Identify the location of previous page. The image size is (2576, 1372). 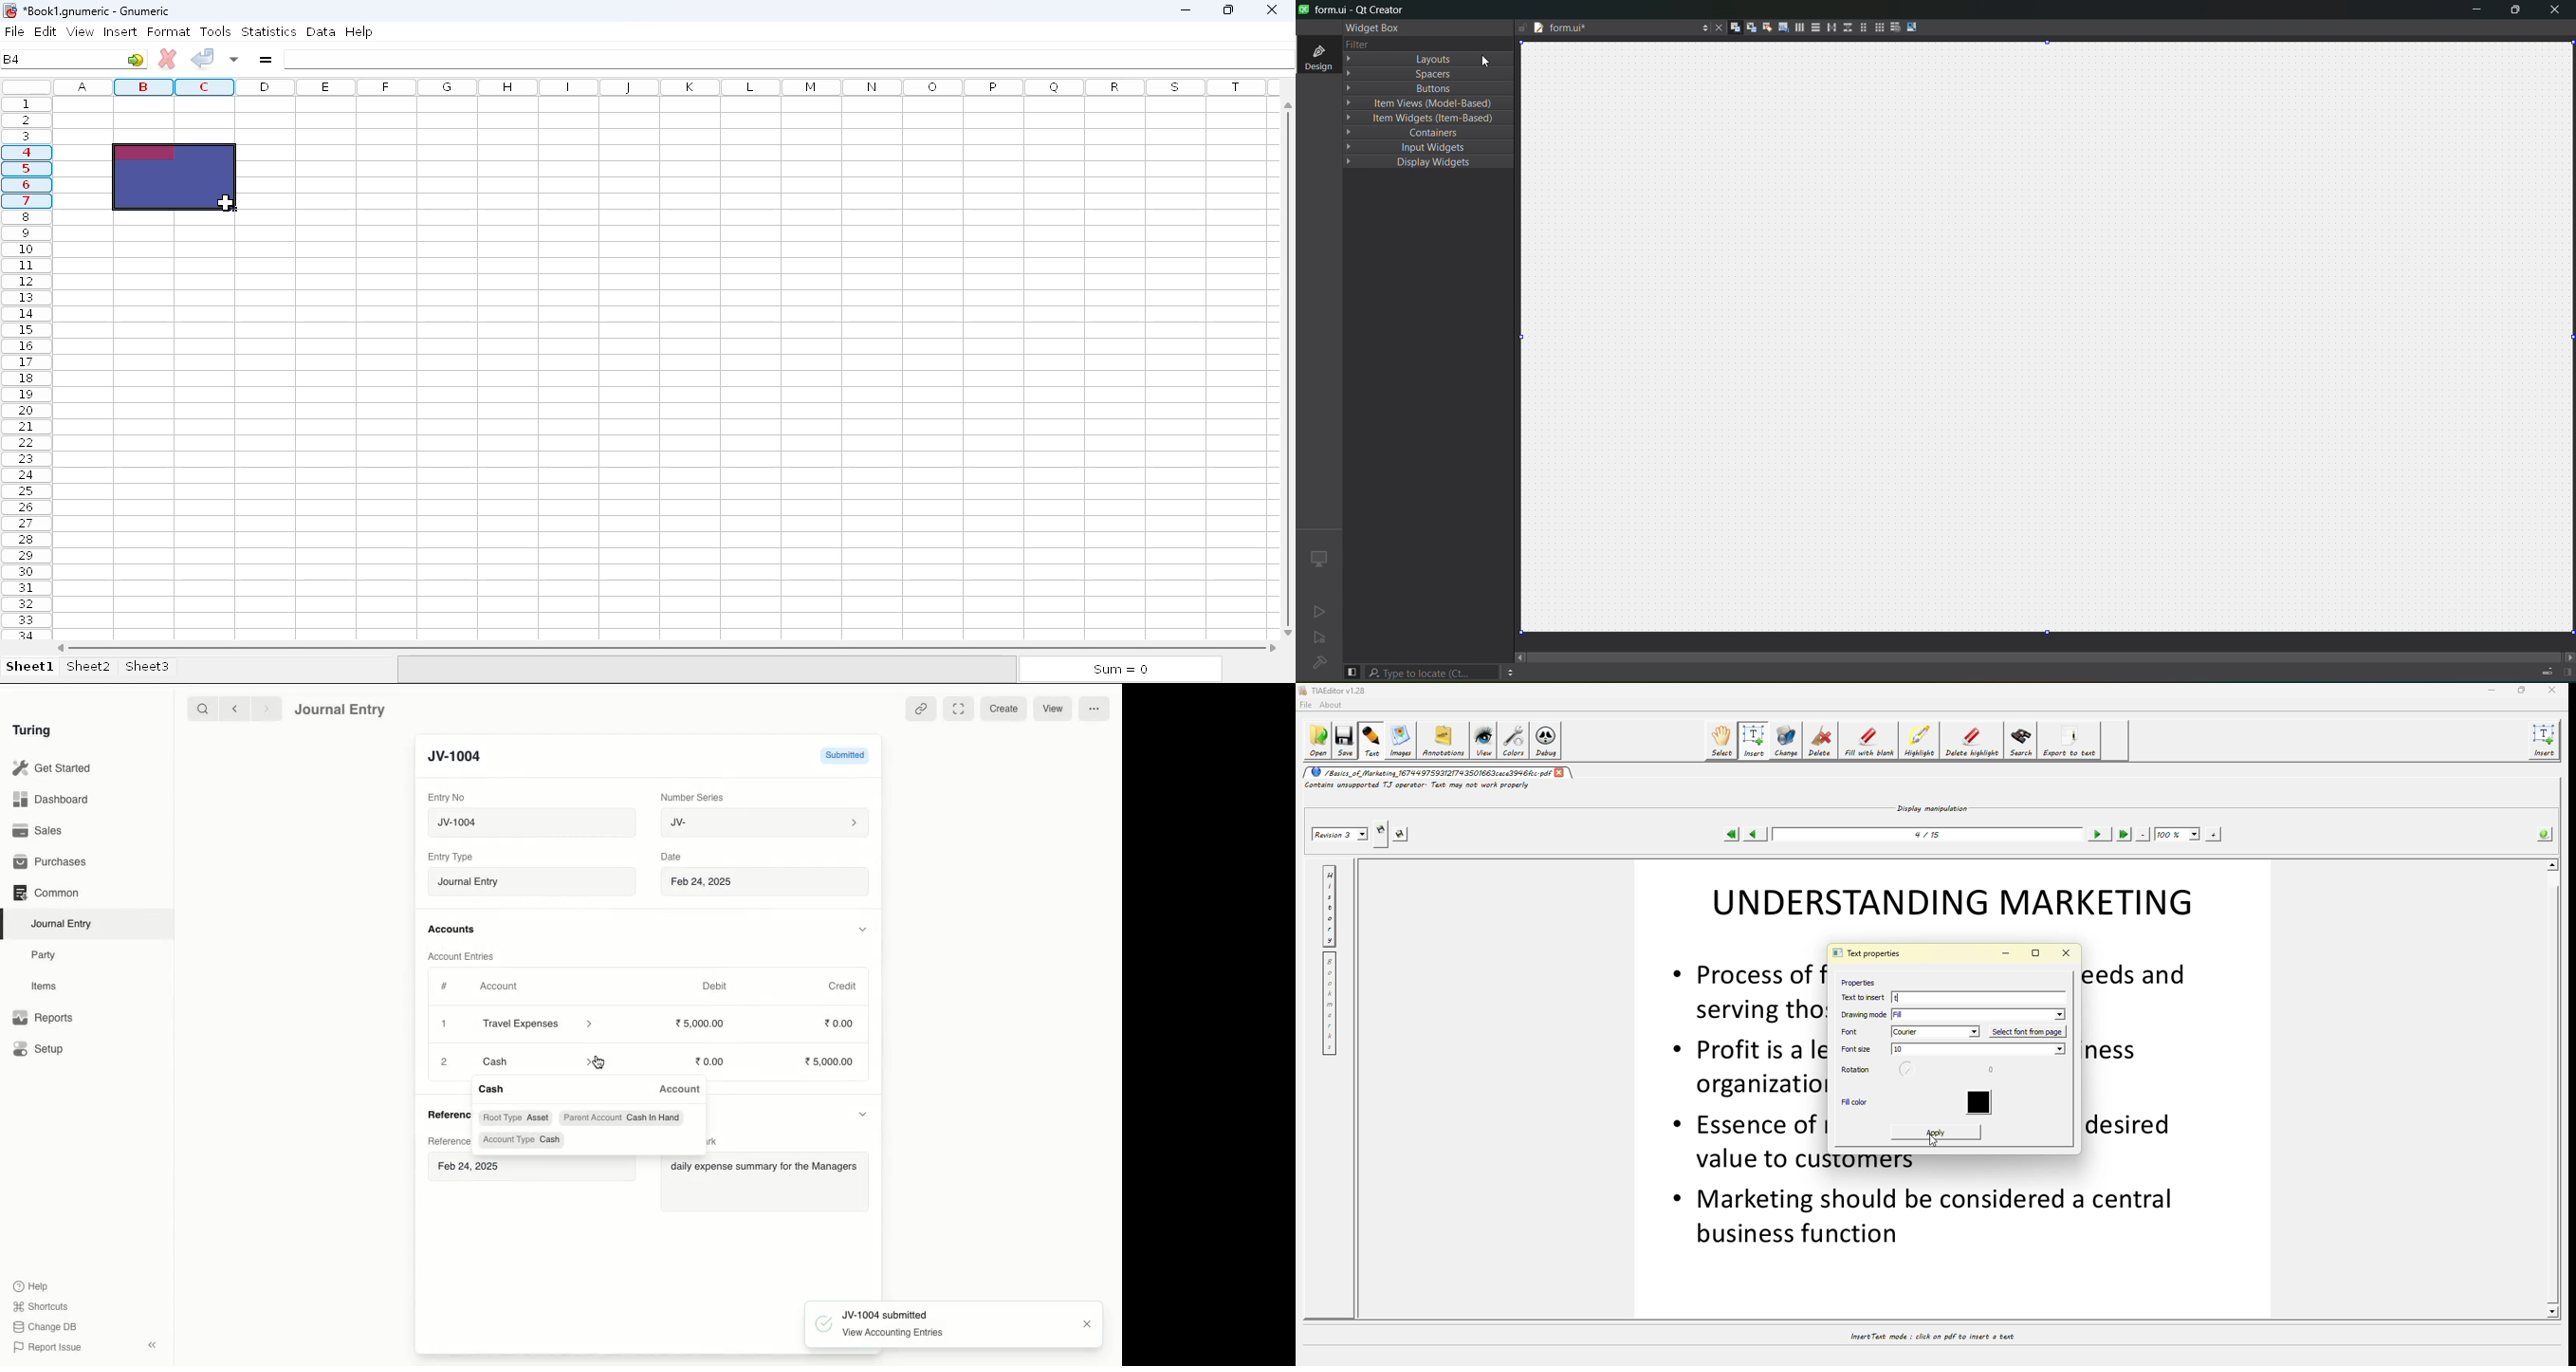
(1757, 834).